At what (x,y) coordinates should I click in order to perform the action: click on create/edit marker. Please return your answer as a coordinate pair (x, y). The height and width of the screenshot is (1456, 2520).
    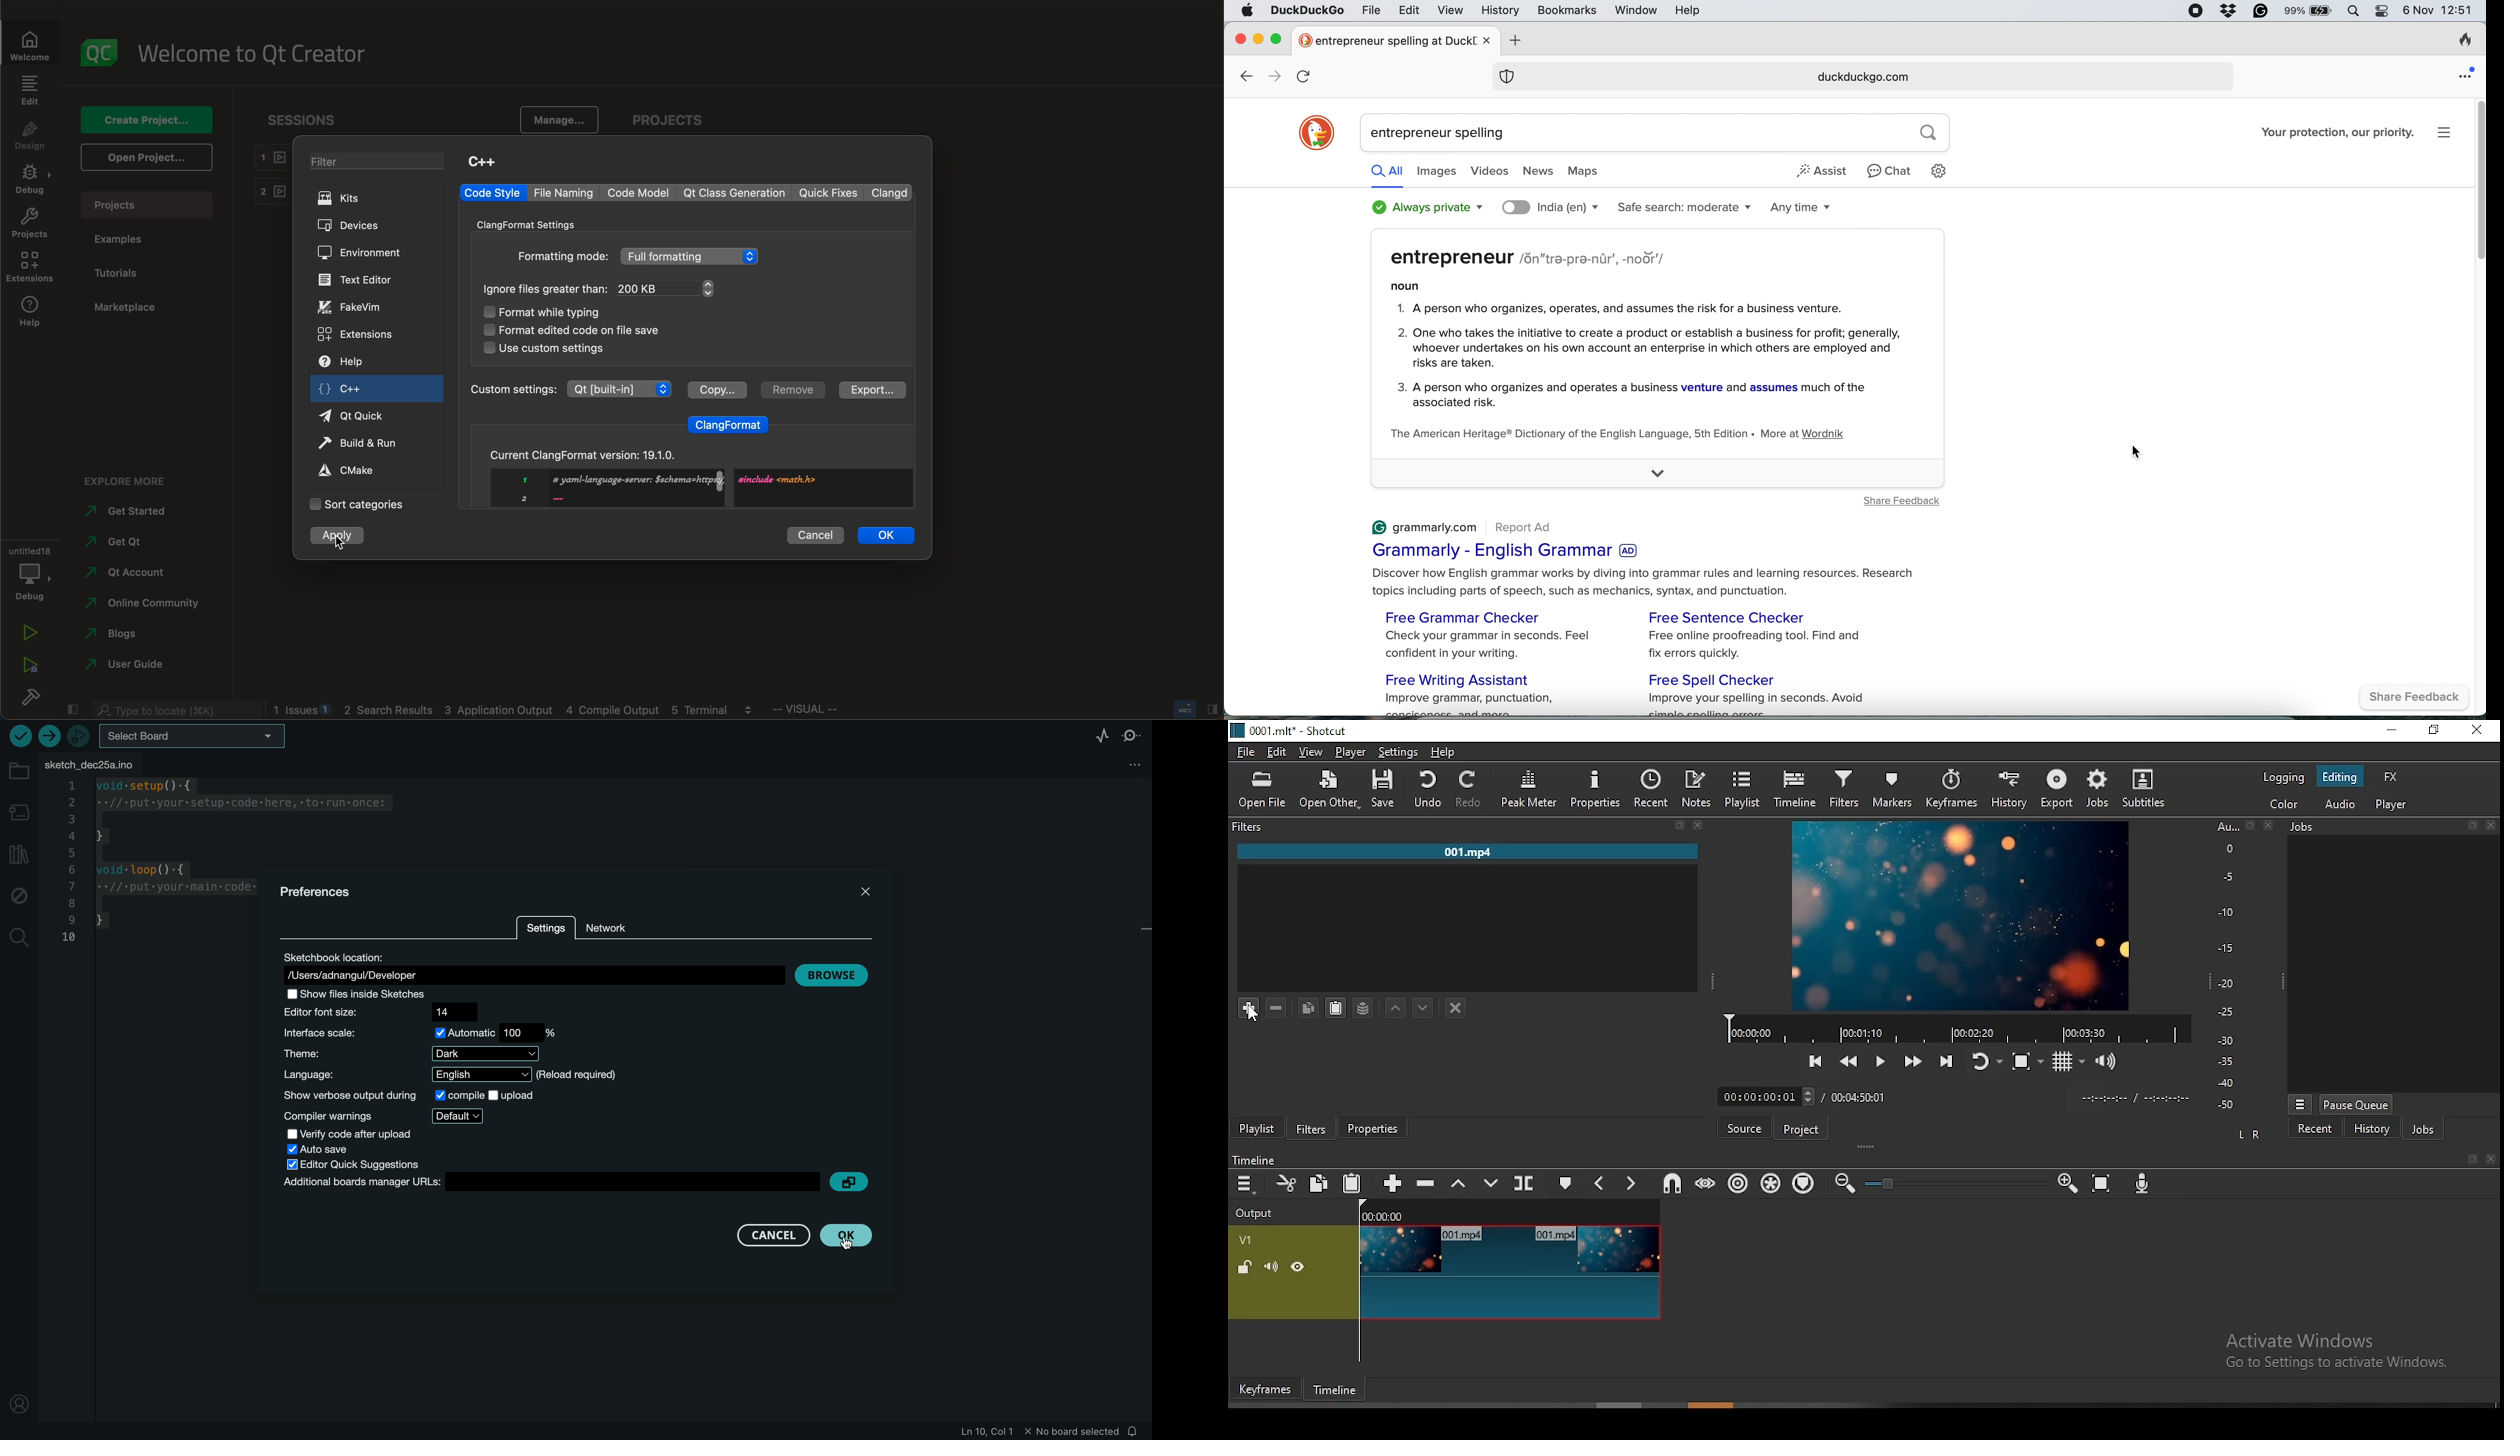
    Looking at the image, I should click on (1568, 1183).